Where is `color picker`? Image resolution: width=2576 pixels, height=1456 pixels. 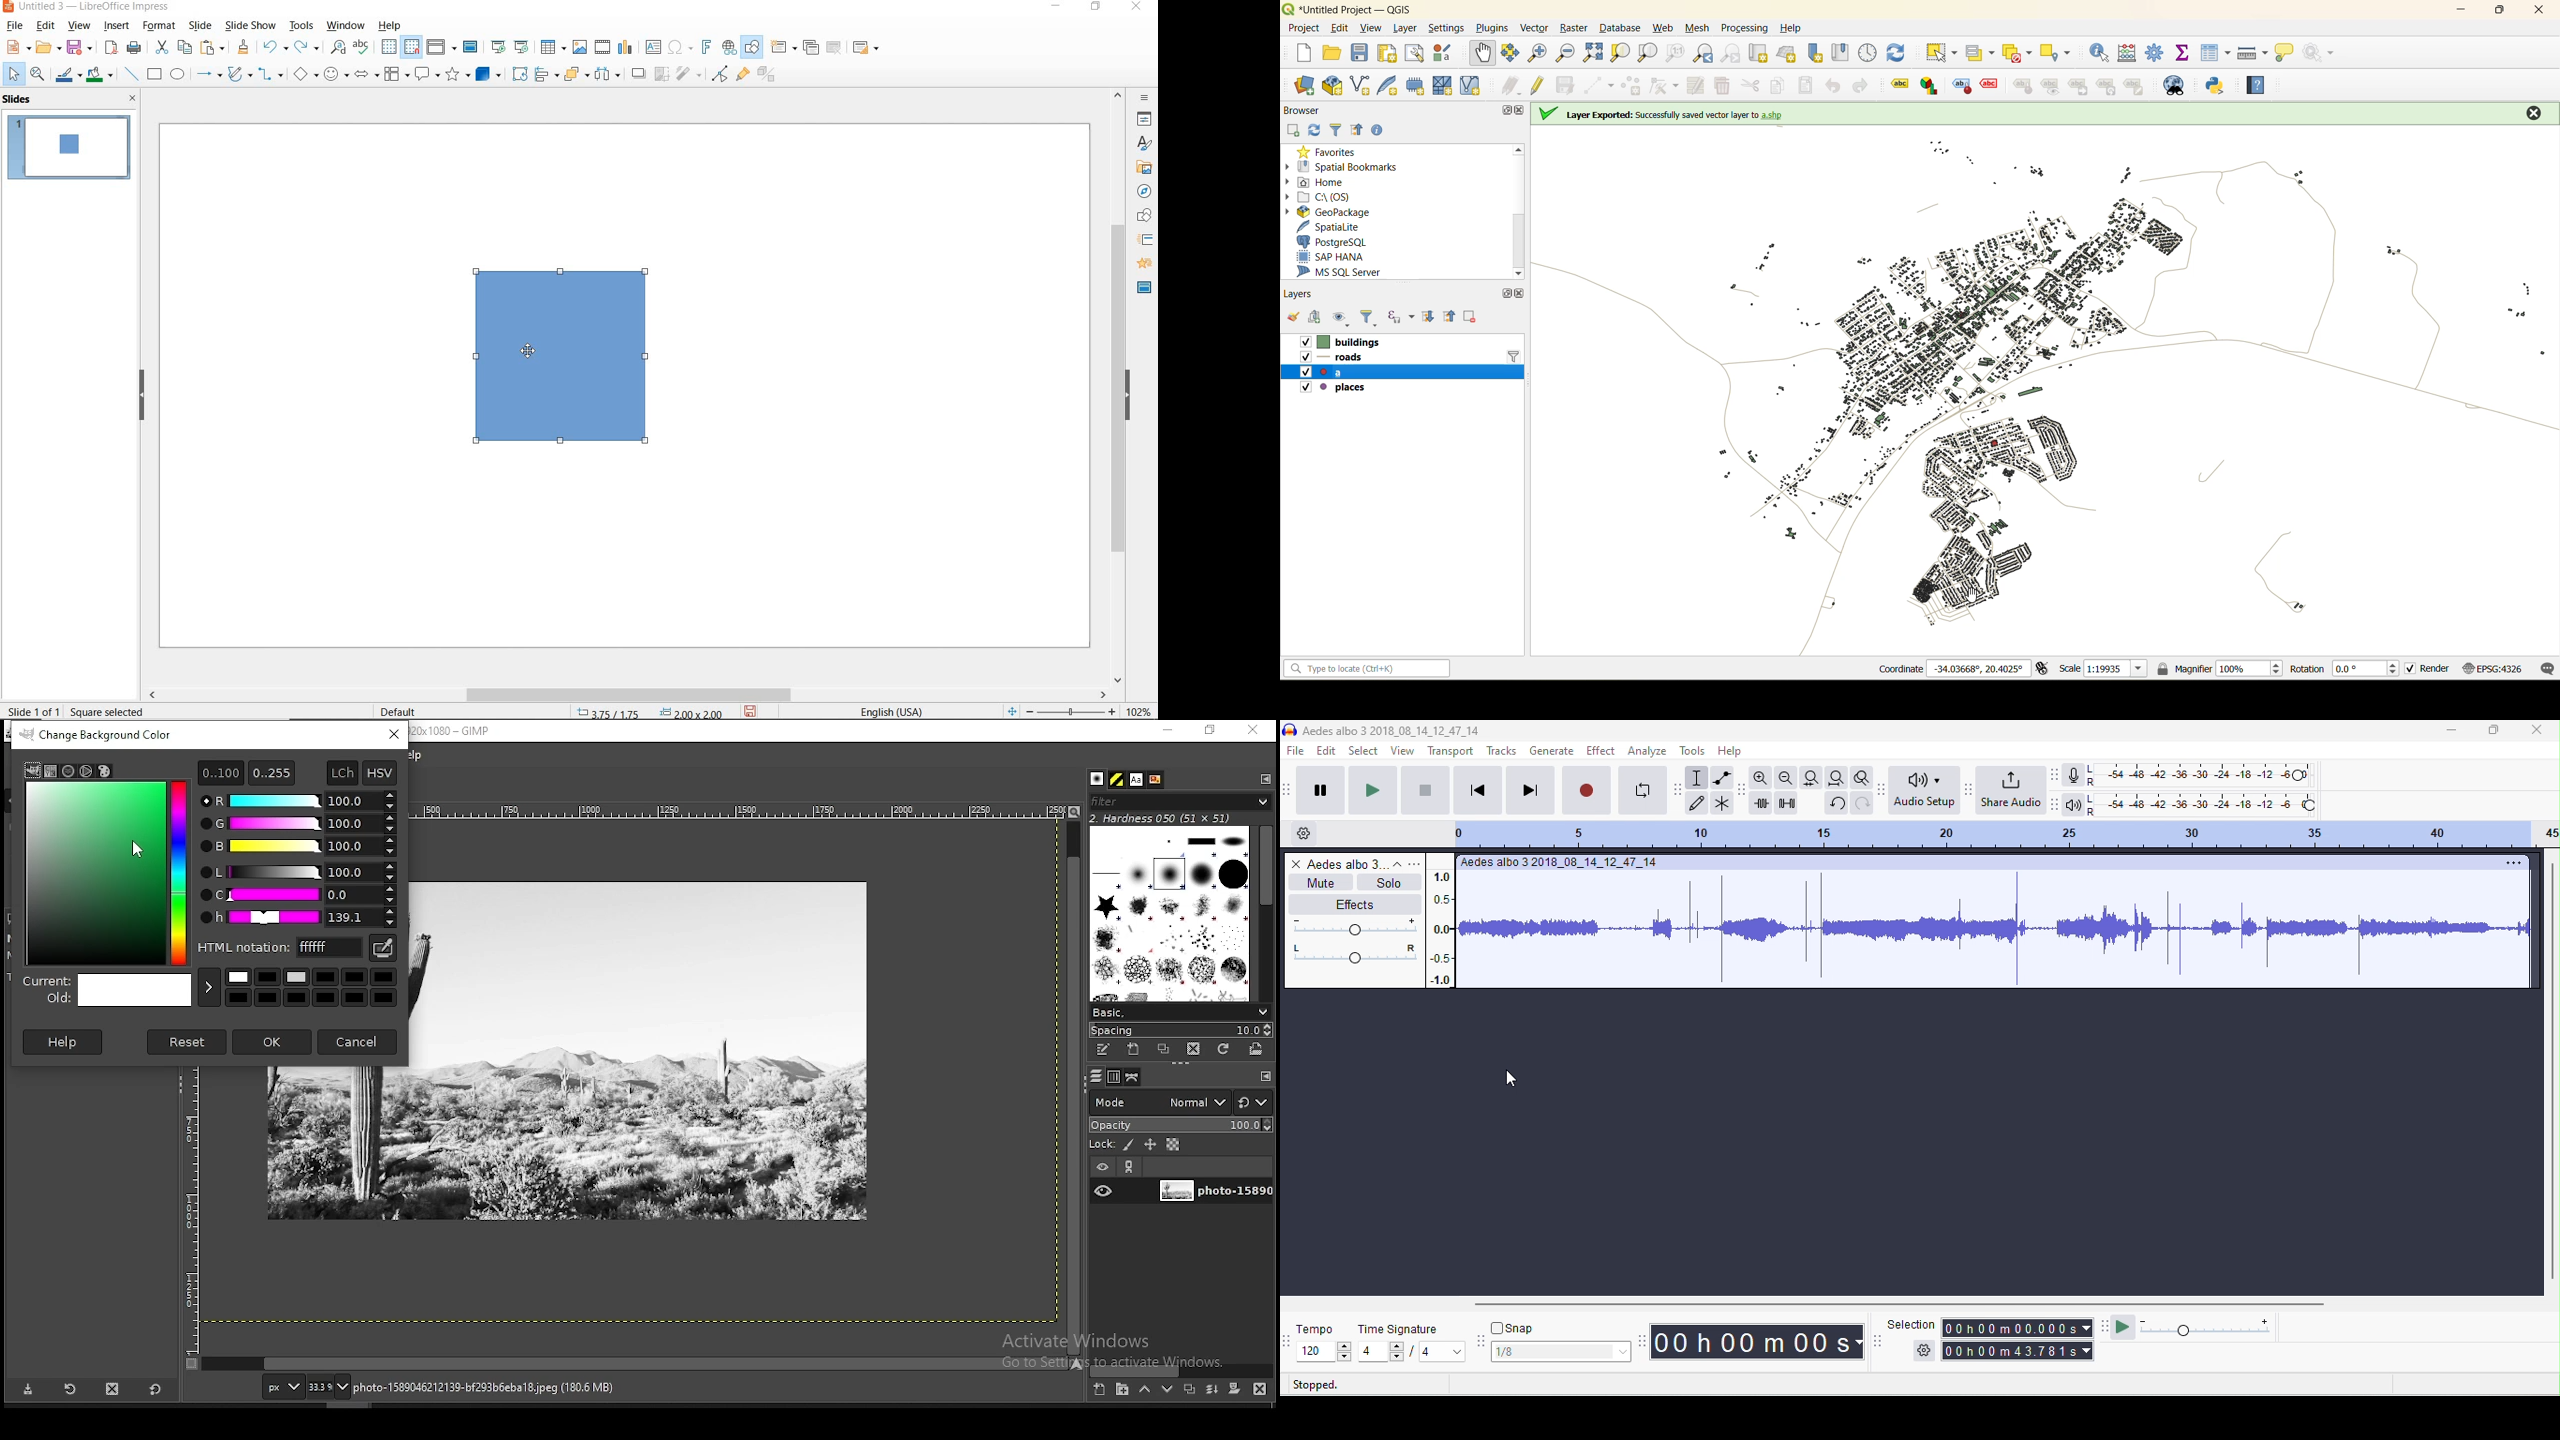
color picker is located at coordinates (381, 948).